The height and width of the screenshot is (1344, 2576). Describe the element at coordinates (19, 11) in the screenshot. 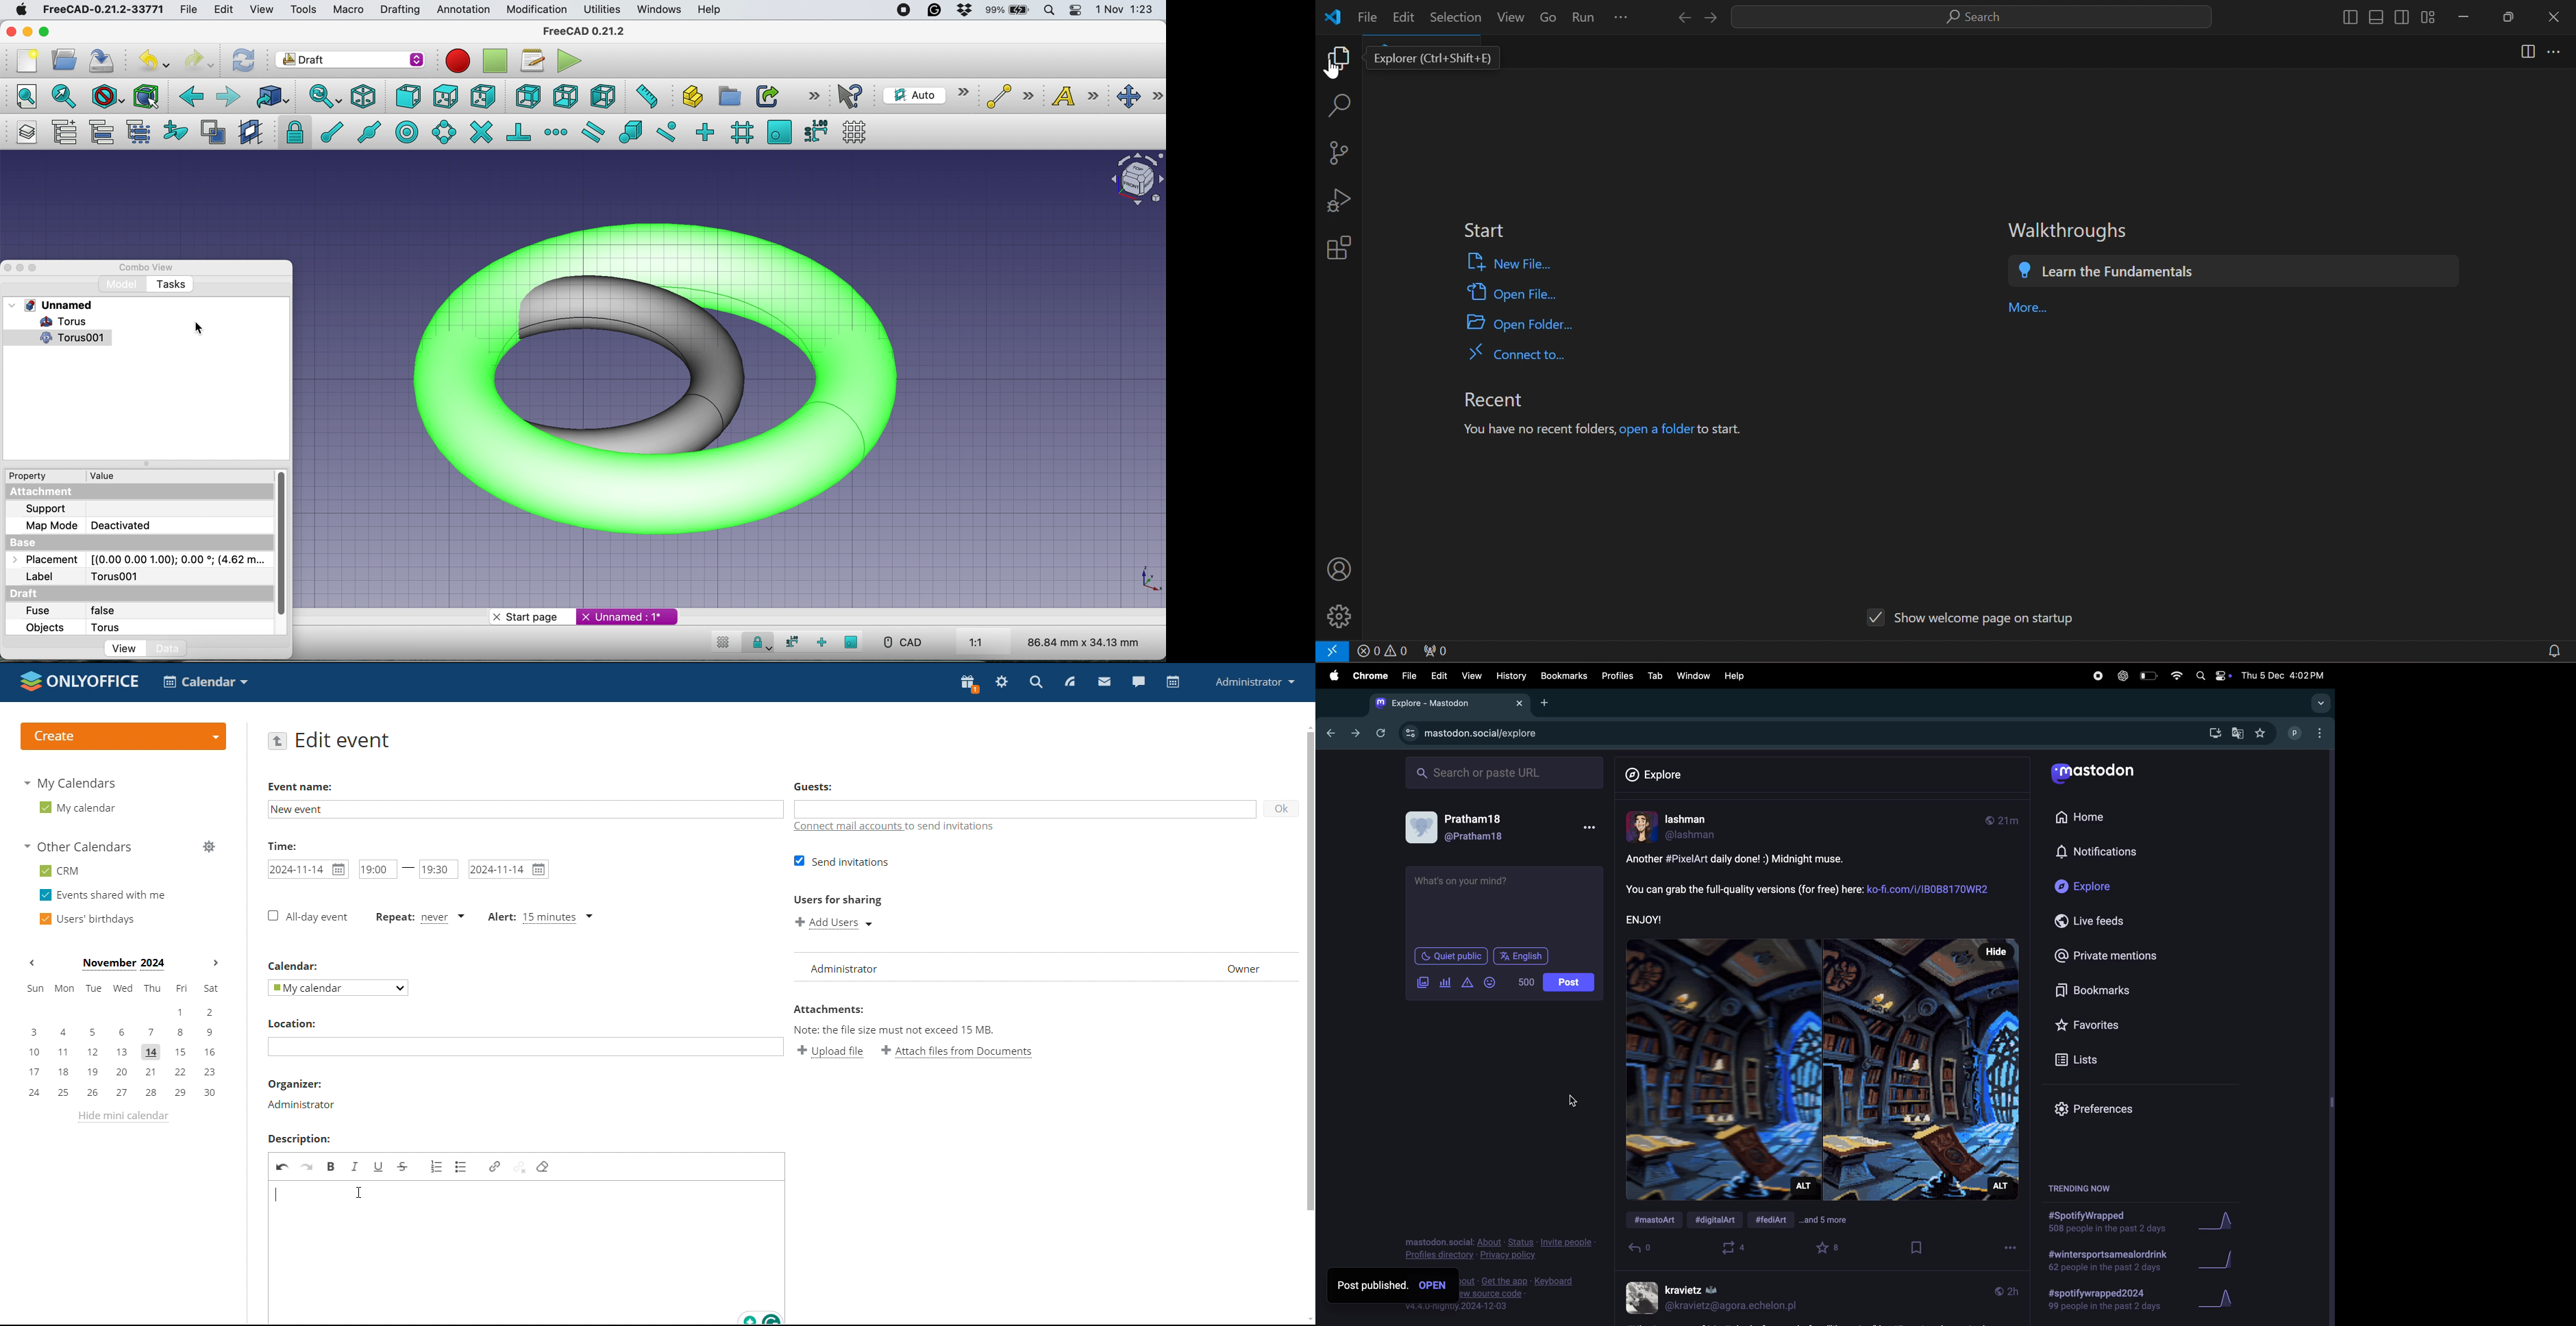

I see `system logo` at that location.